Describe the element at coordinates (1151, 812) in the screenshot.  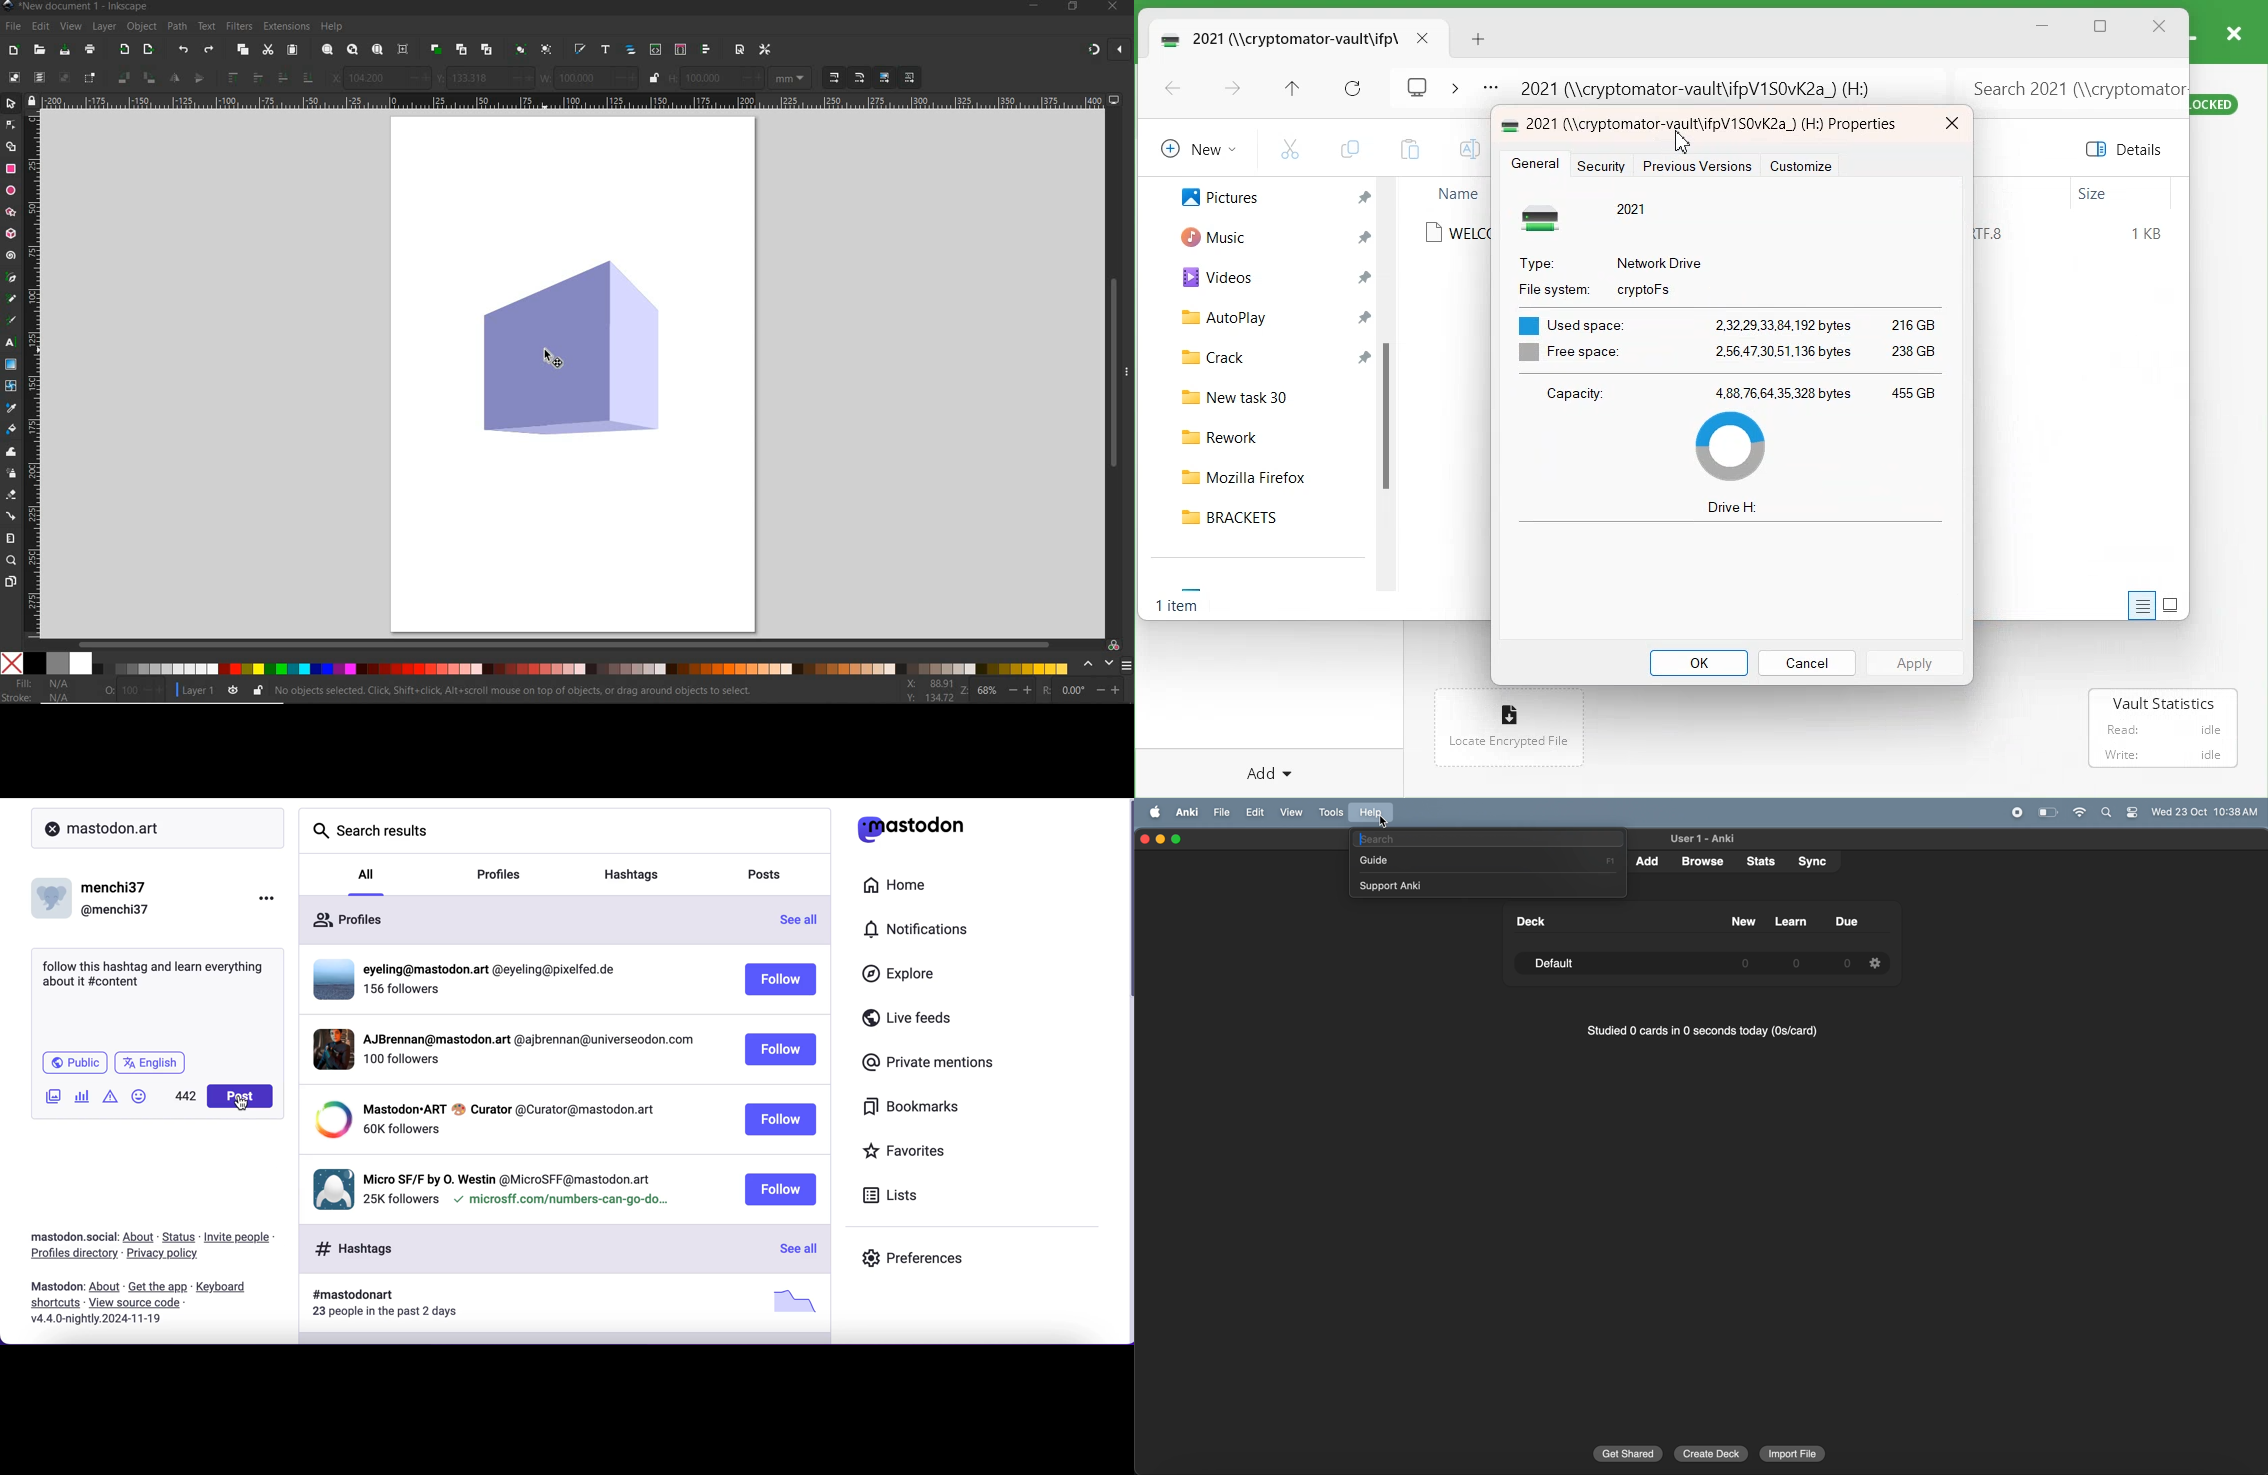
I see `apple menu` at that location.